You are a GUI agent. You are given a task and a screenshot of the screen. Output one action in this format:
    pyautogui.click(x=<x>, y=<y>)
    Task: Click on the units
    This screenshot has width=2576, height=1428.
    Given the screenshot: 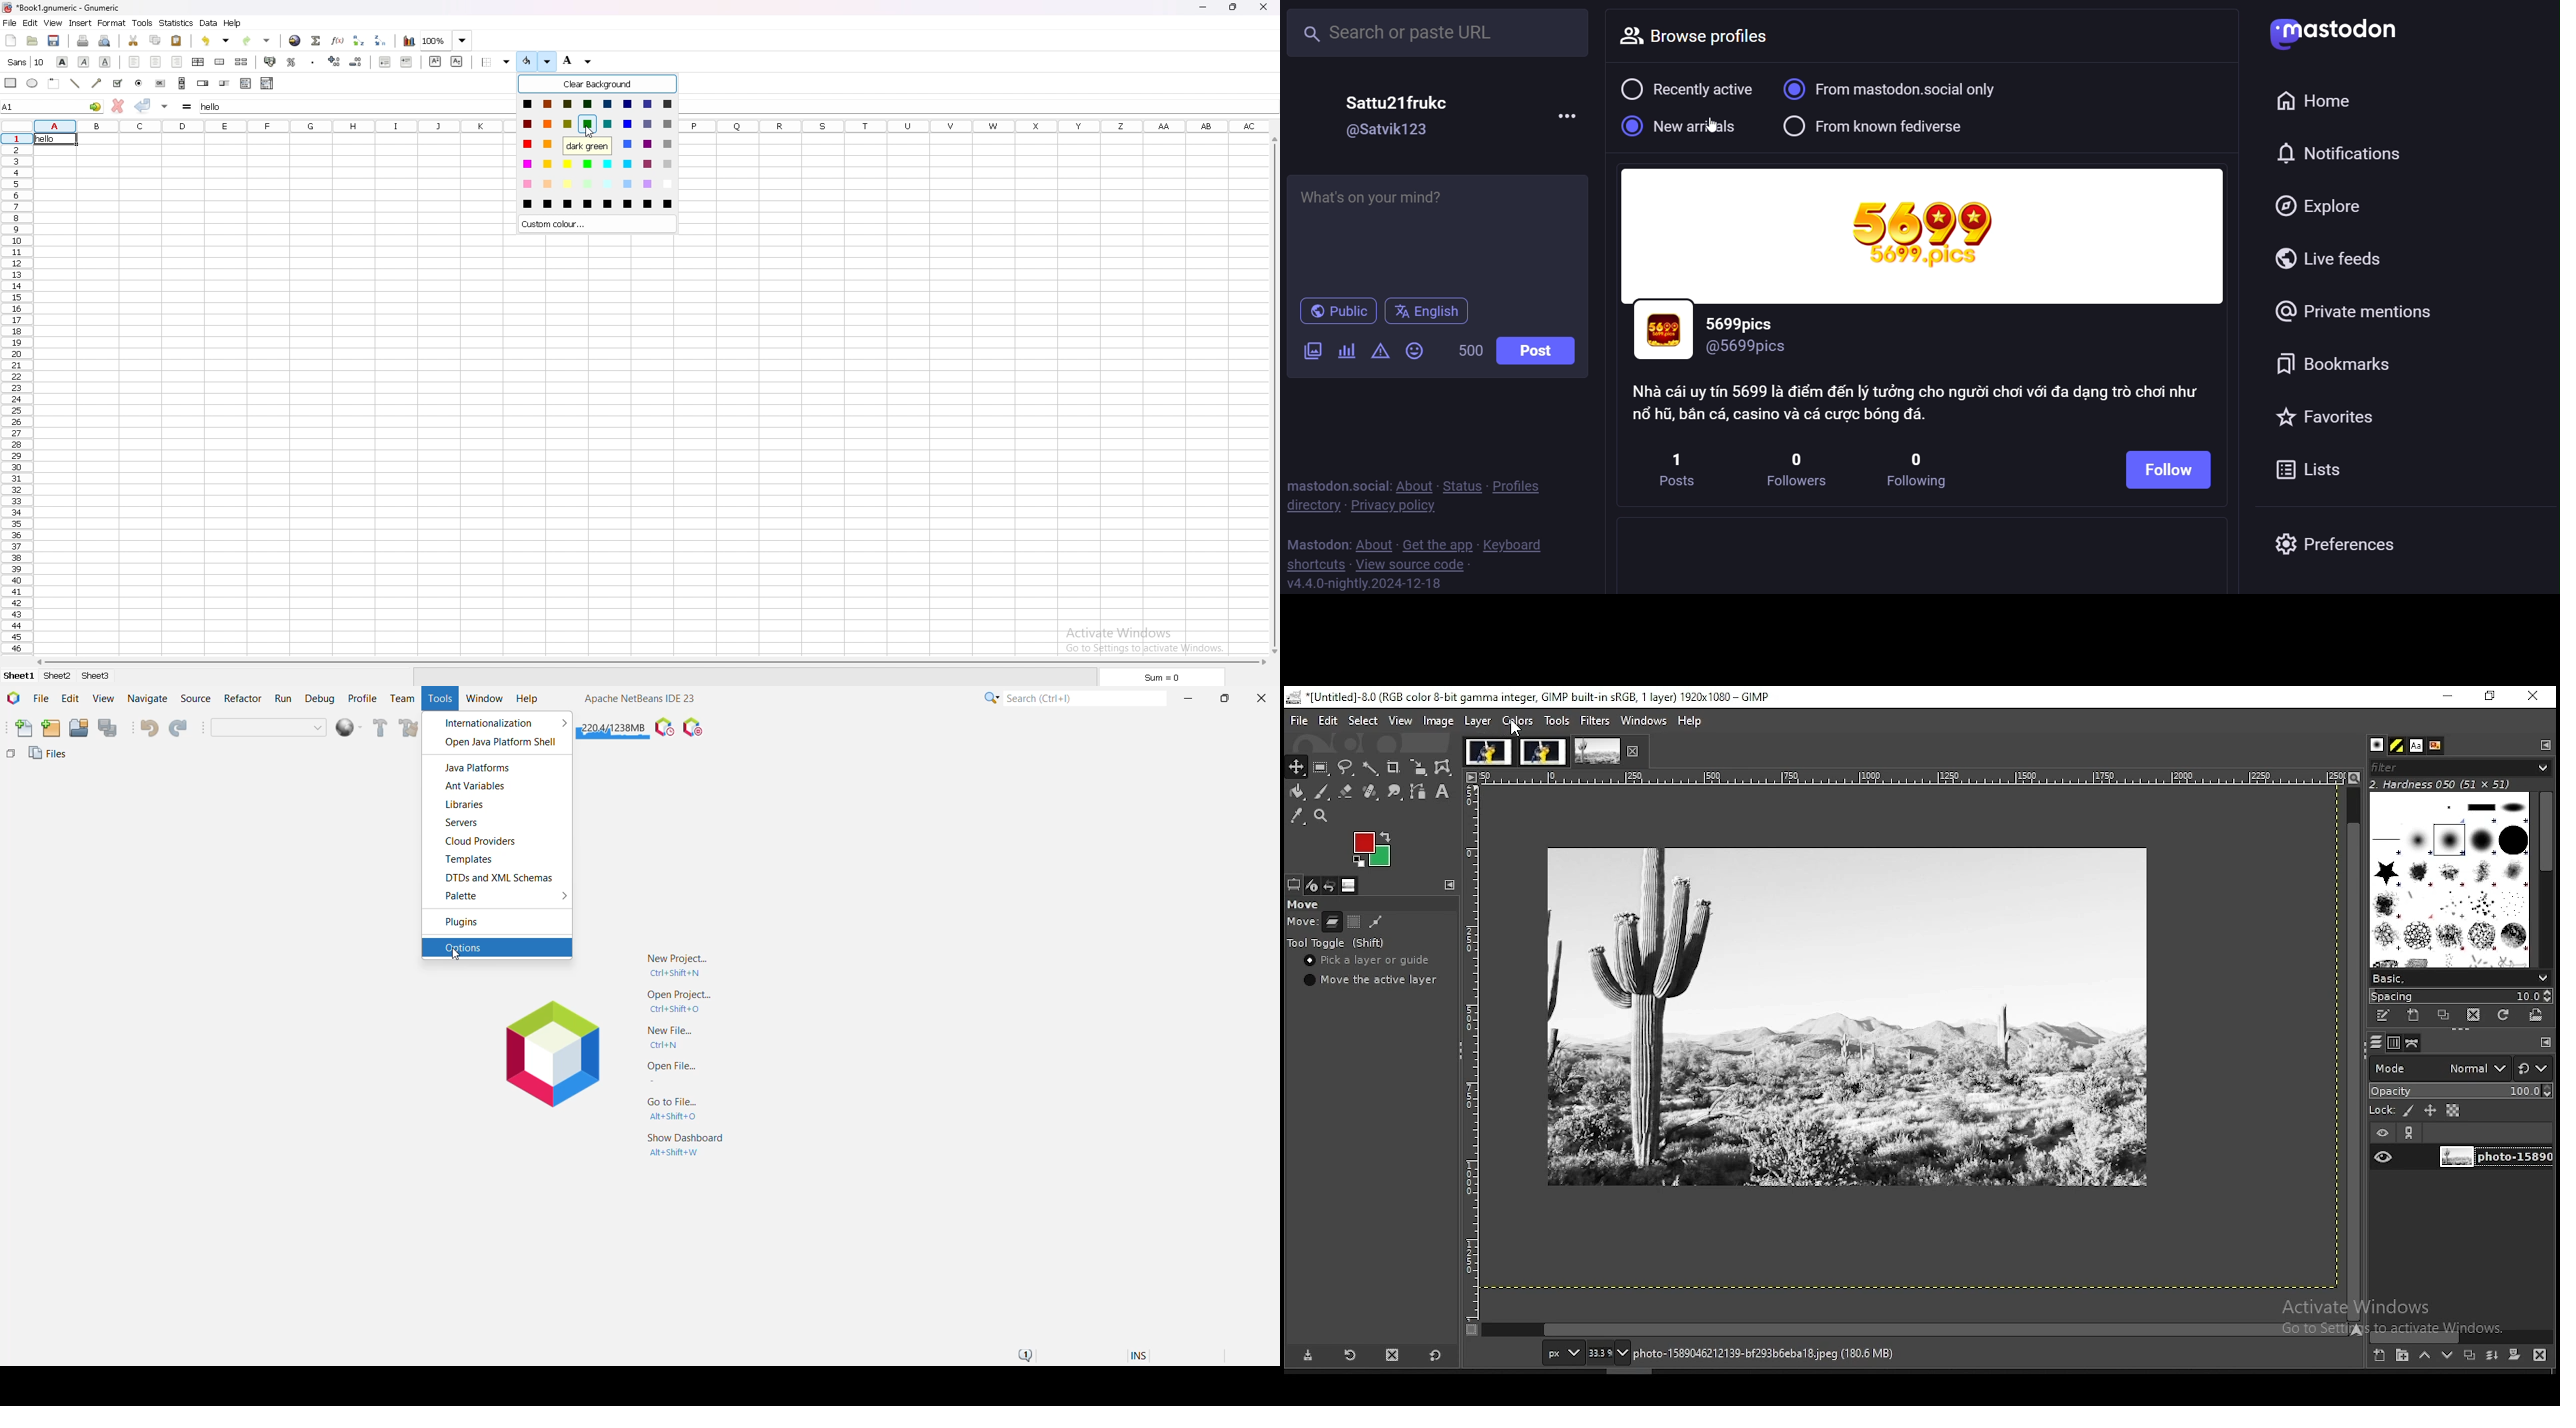 What is the action you would take?
    pyautogui.click(x=1560, y=1352)
    